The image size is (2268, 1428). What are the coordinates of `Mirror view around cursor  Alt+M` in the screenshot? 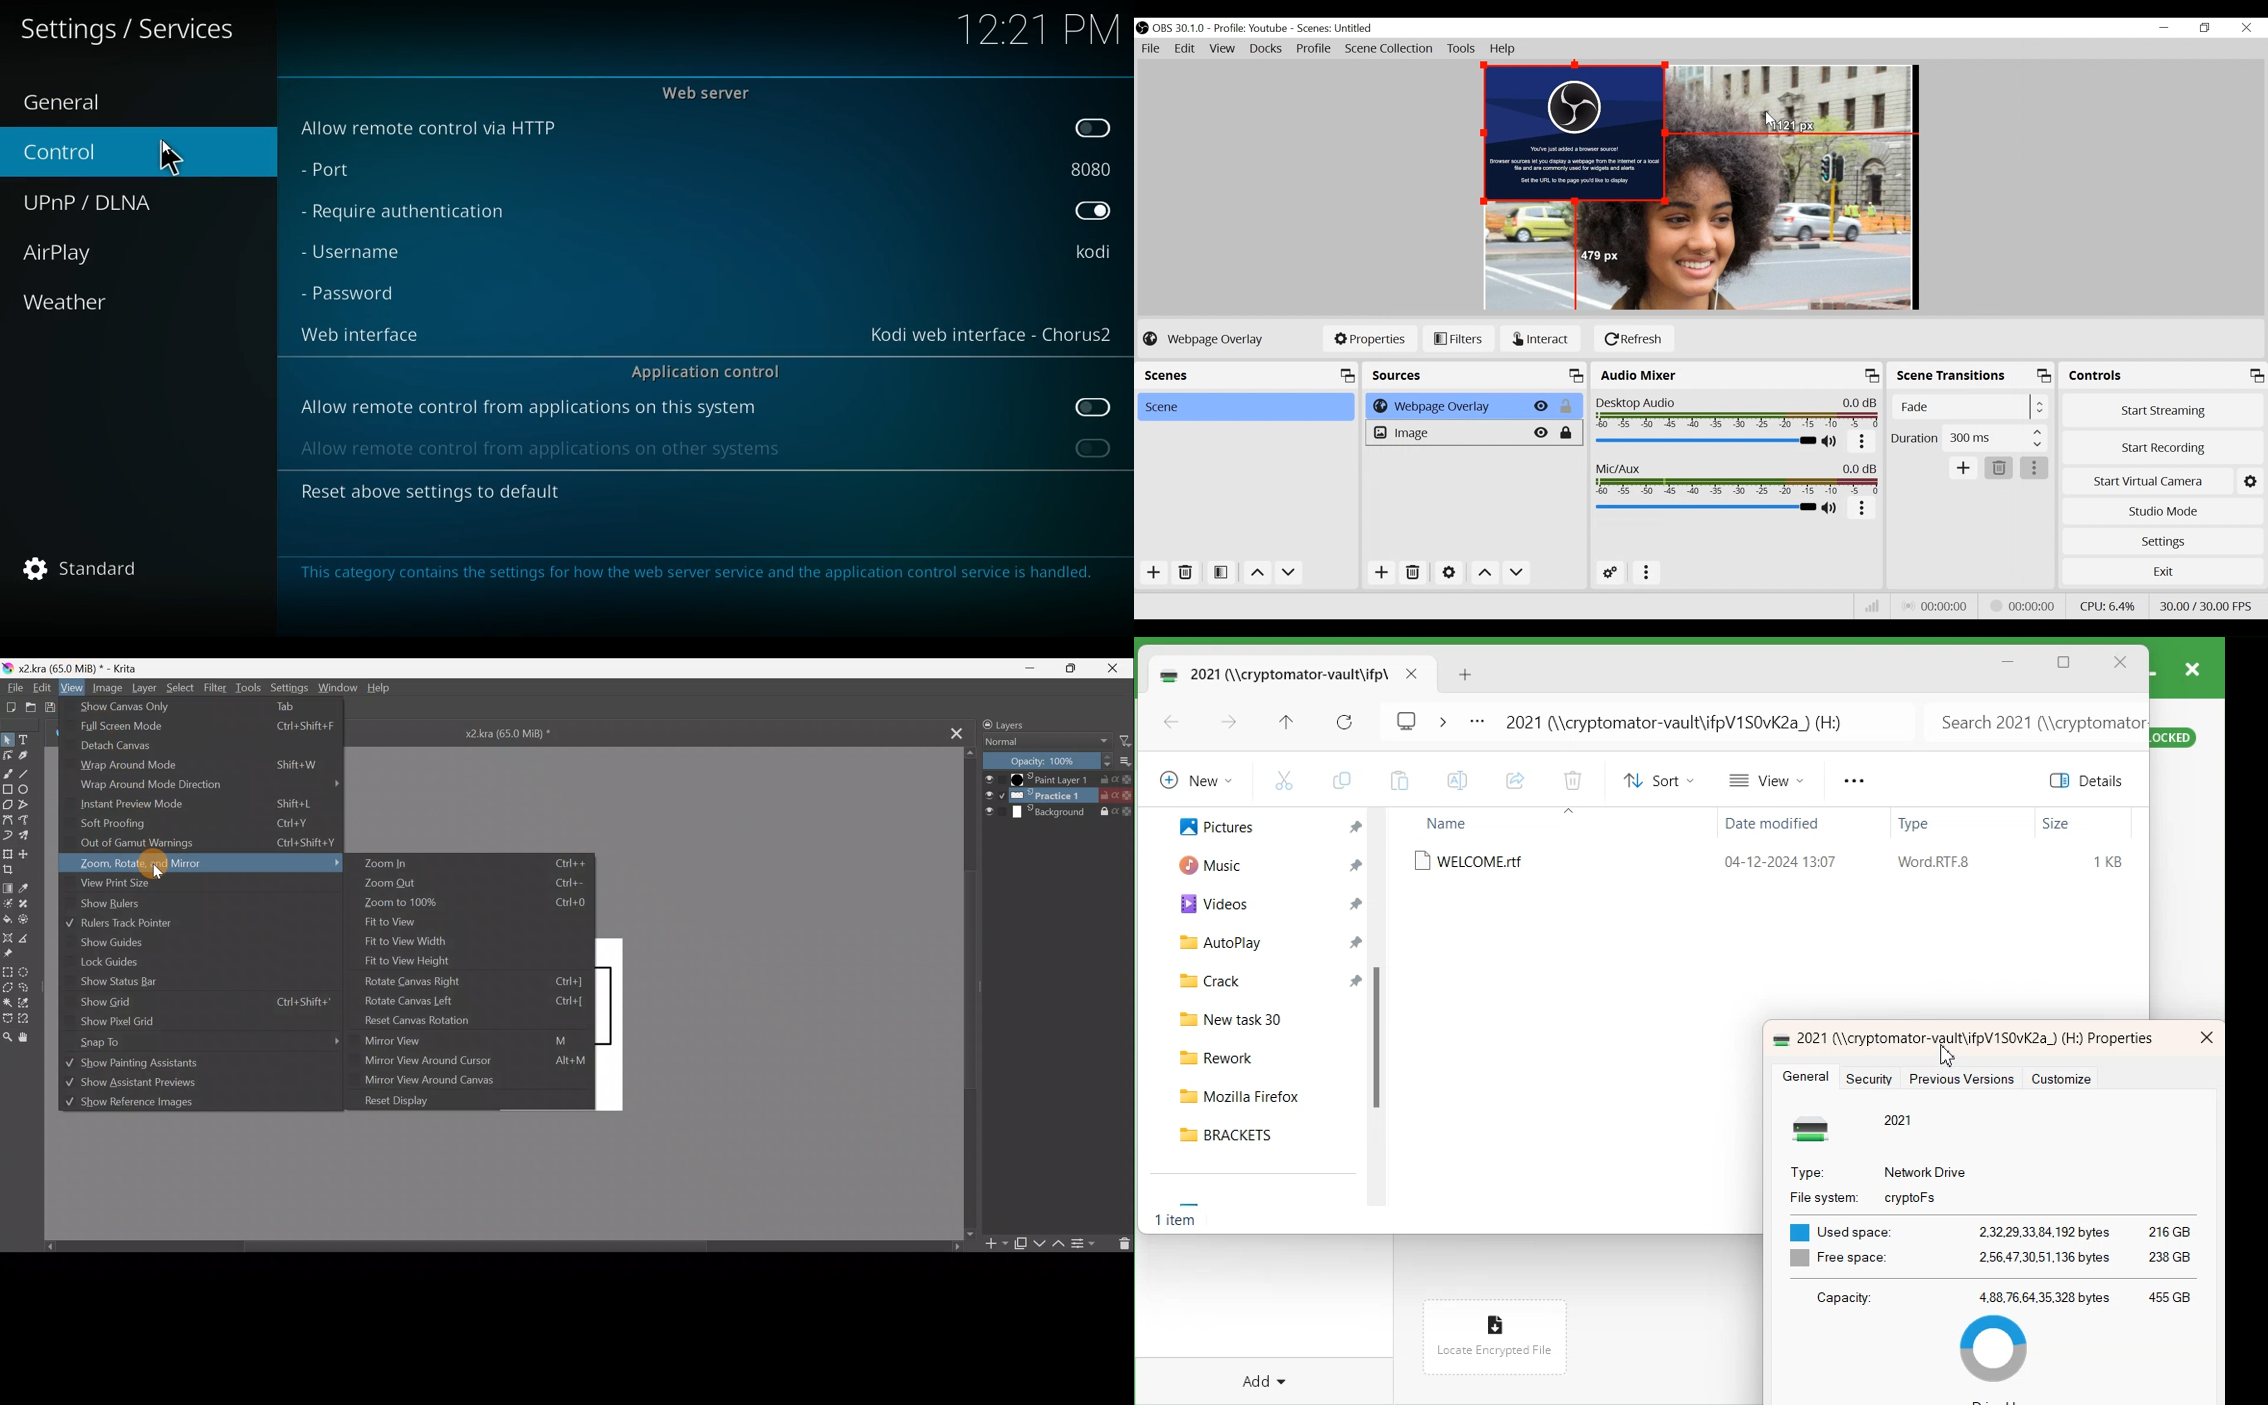 It's located at (474, 1063).